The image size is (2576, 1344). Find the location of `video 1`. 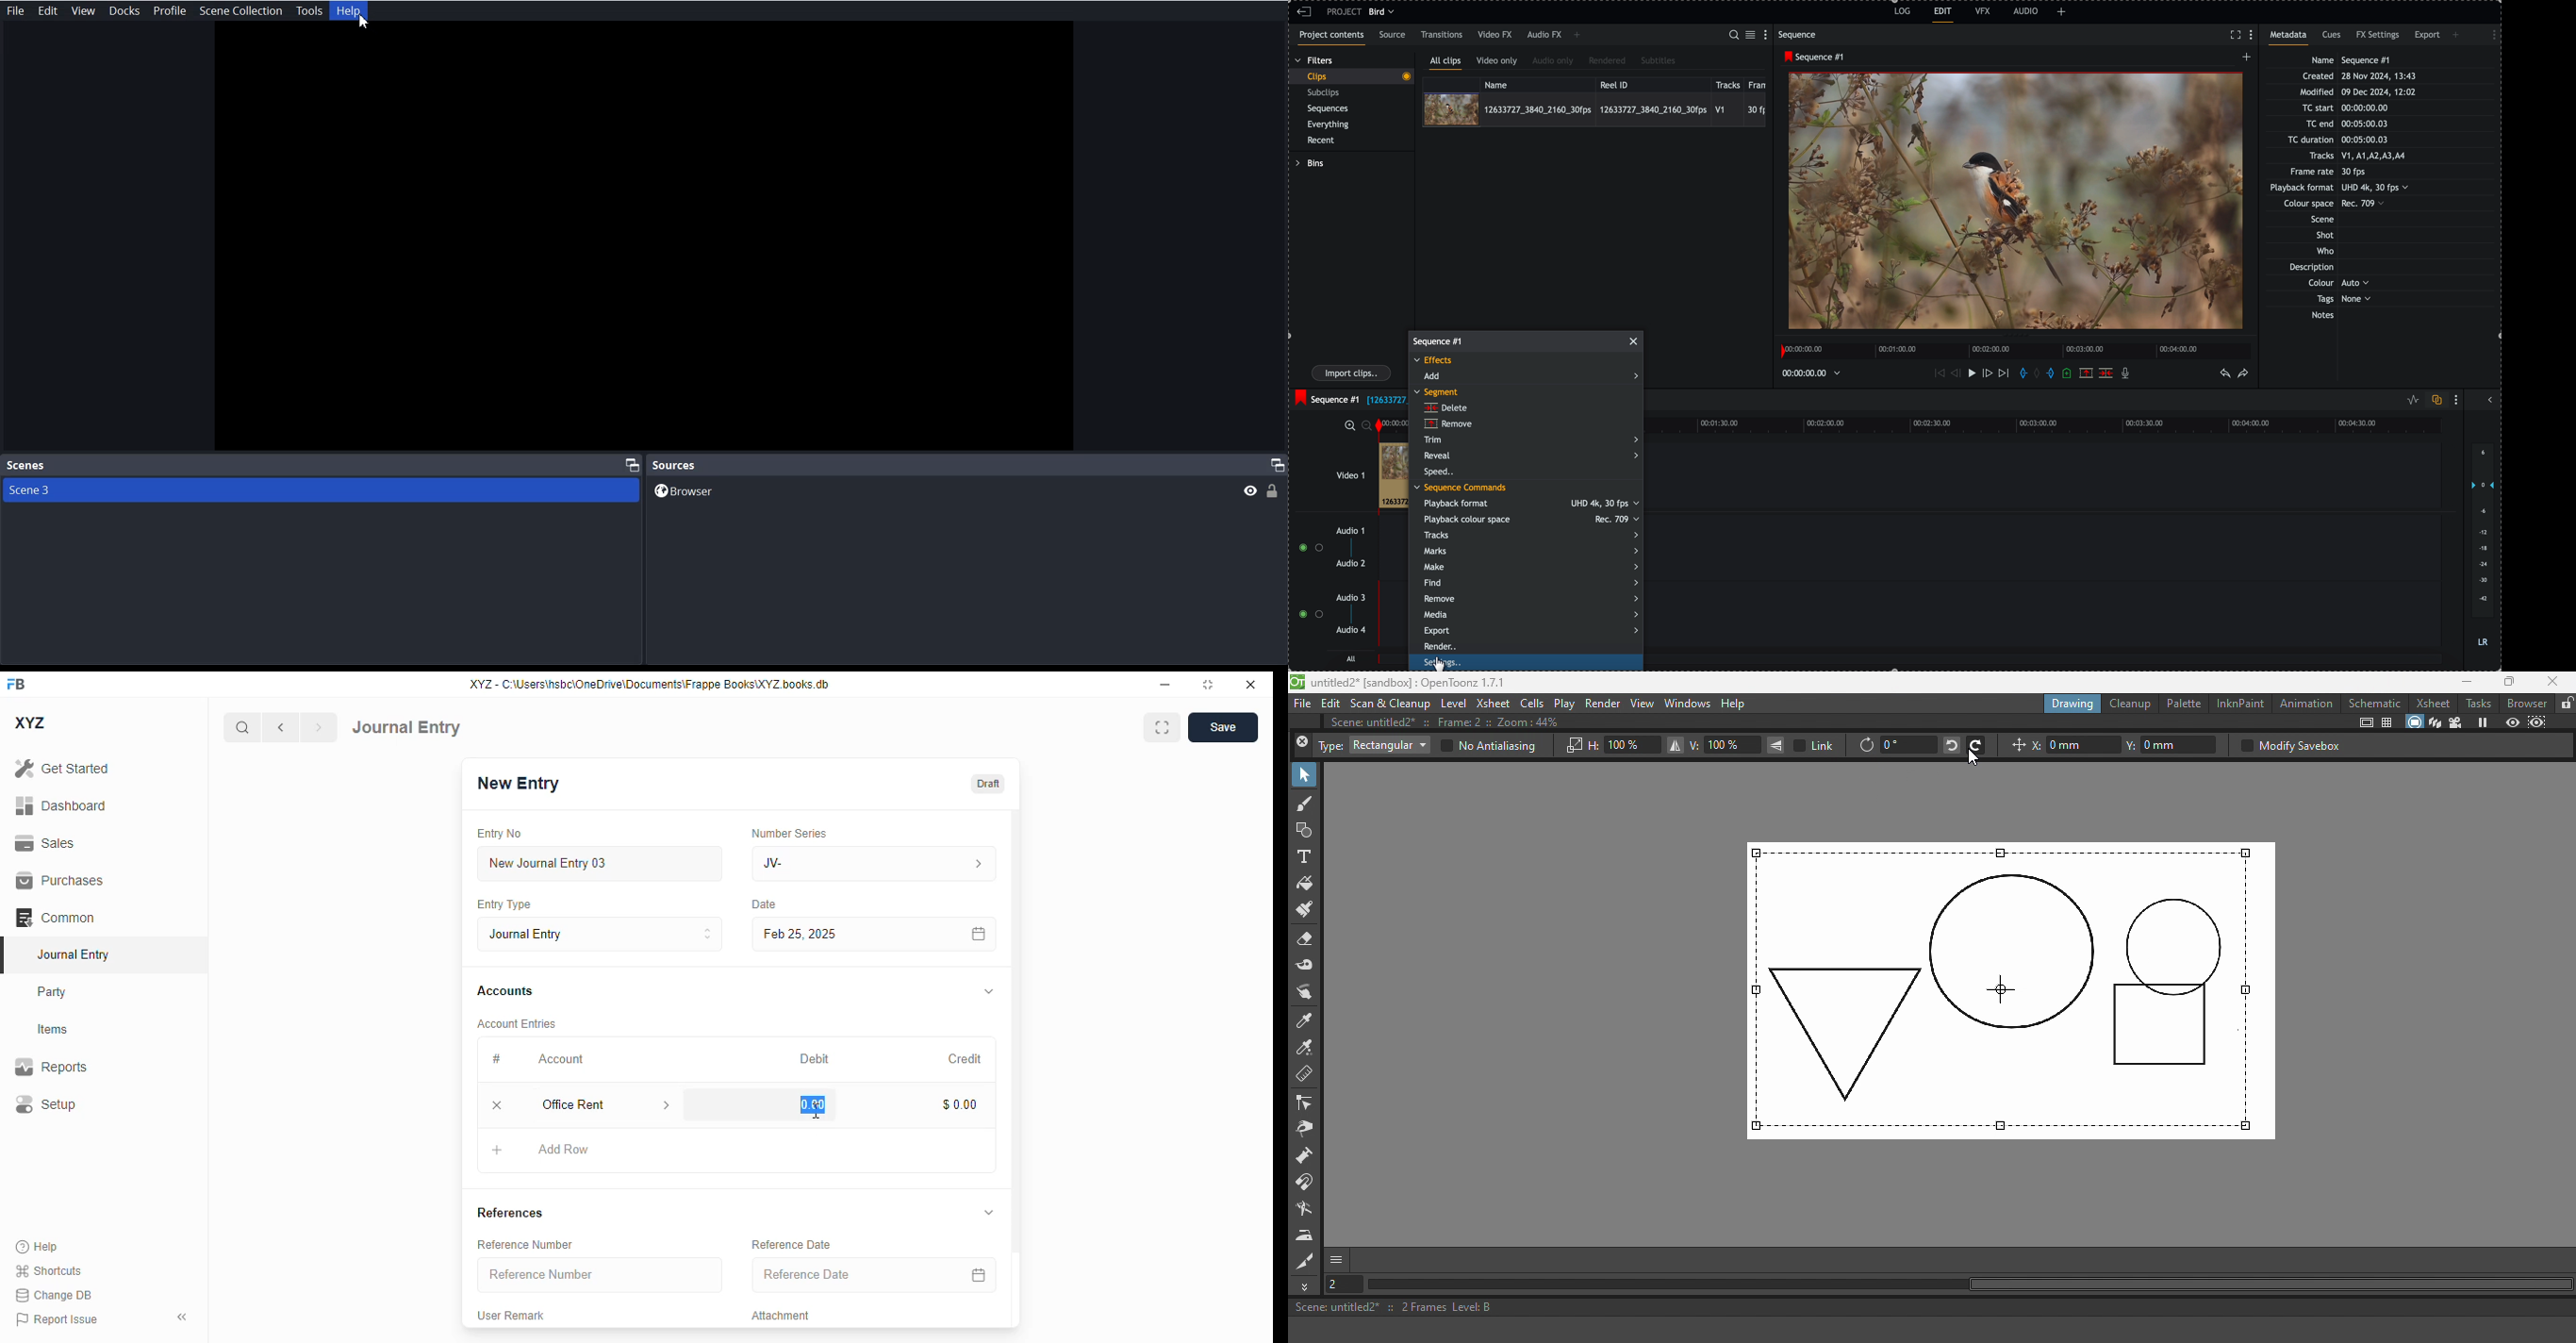

video 1 is located at coordinates (1338, 471).